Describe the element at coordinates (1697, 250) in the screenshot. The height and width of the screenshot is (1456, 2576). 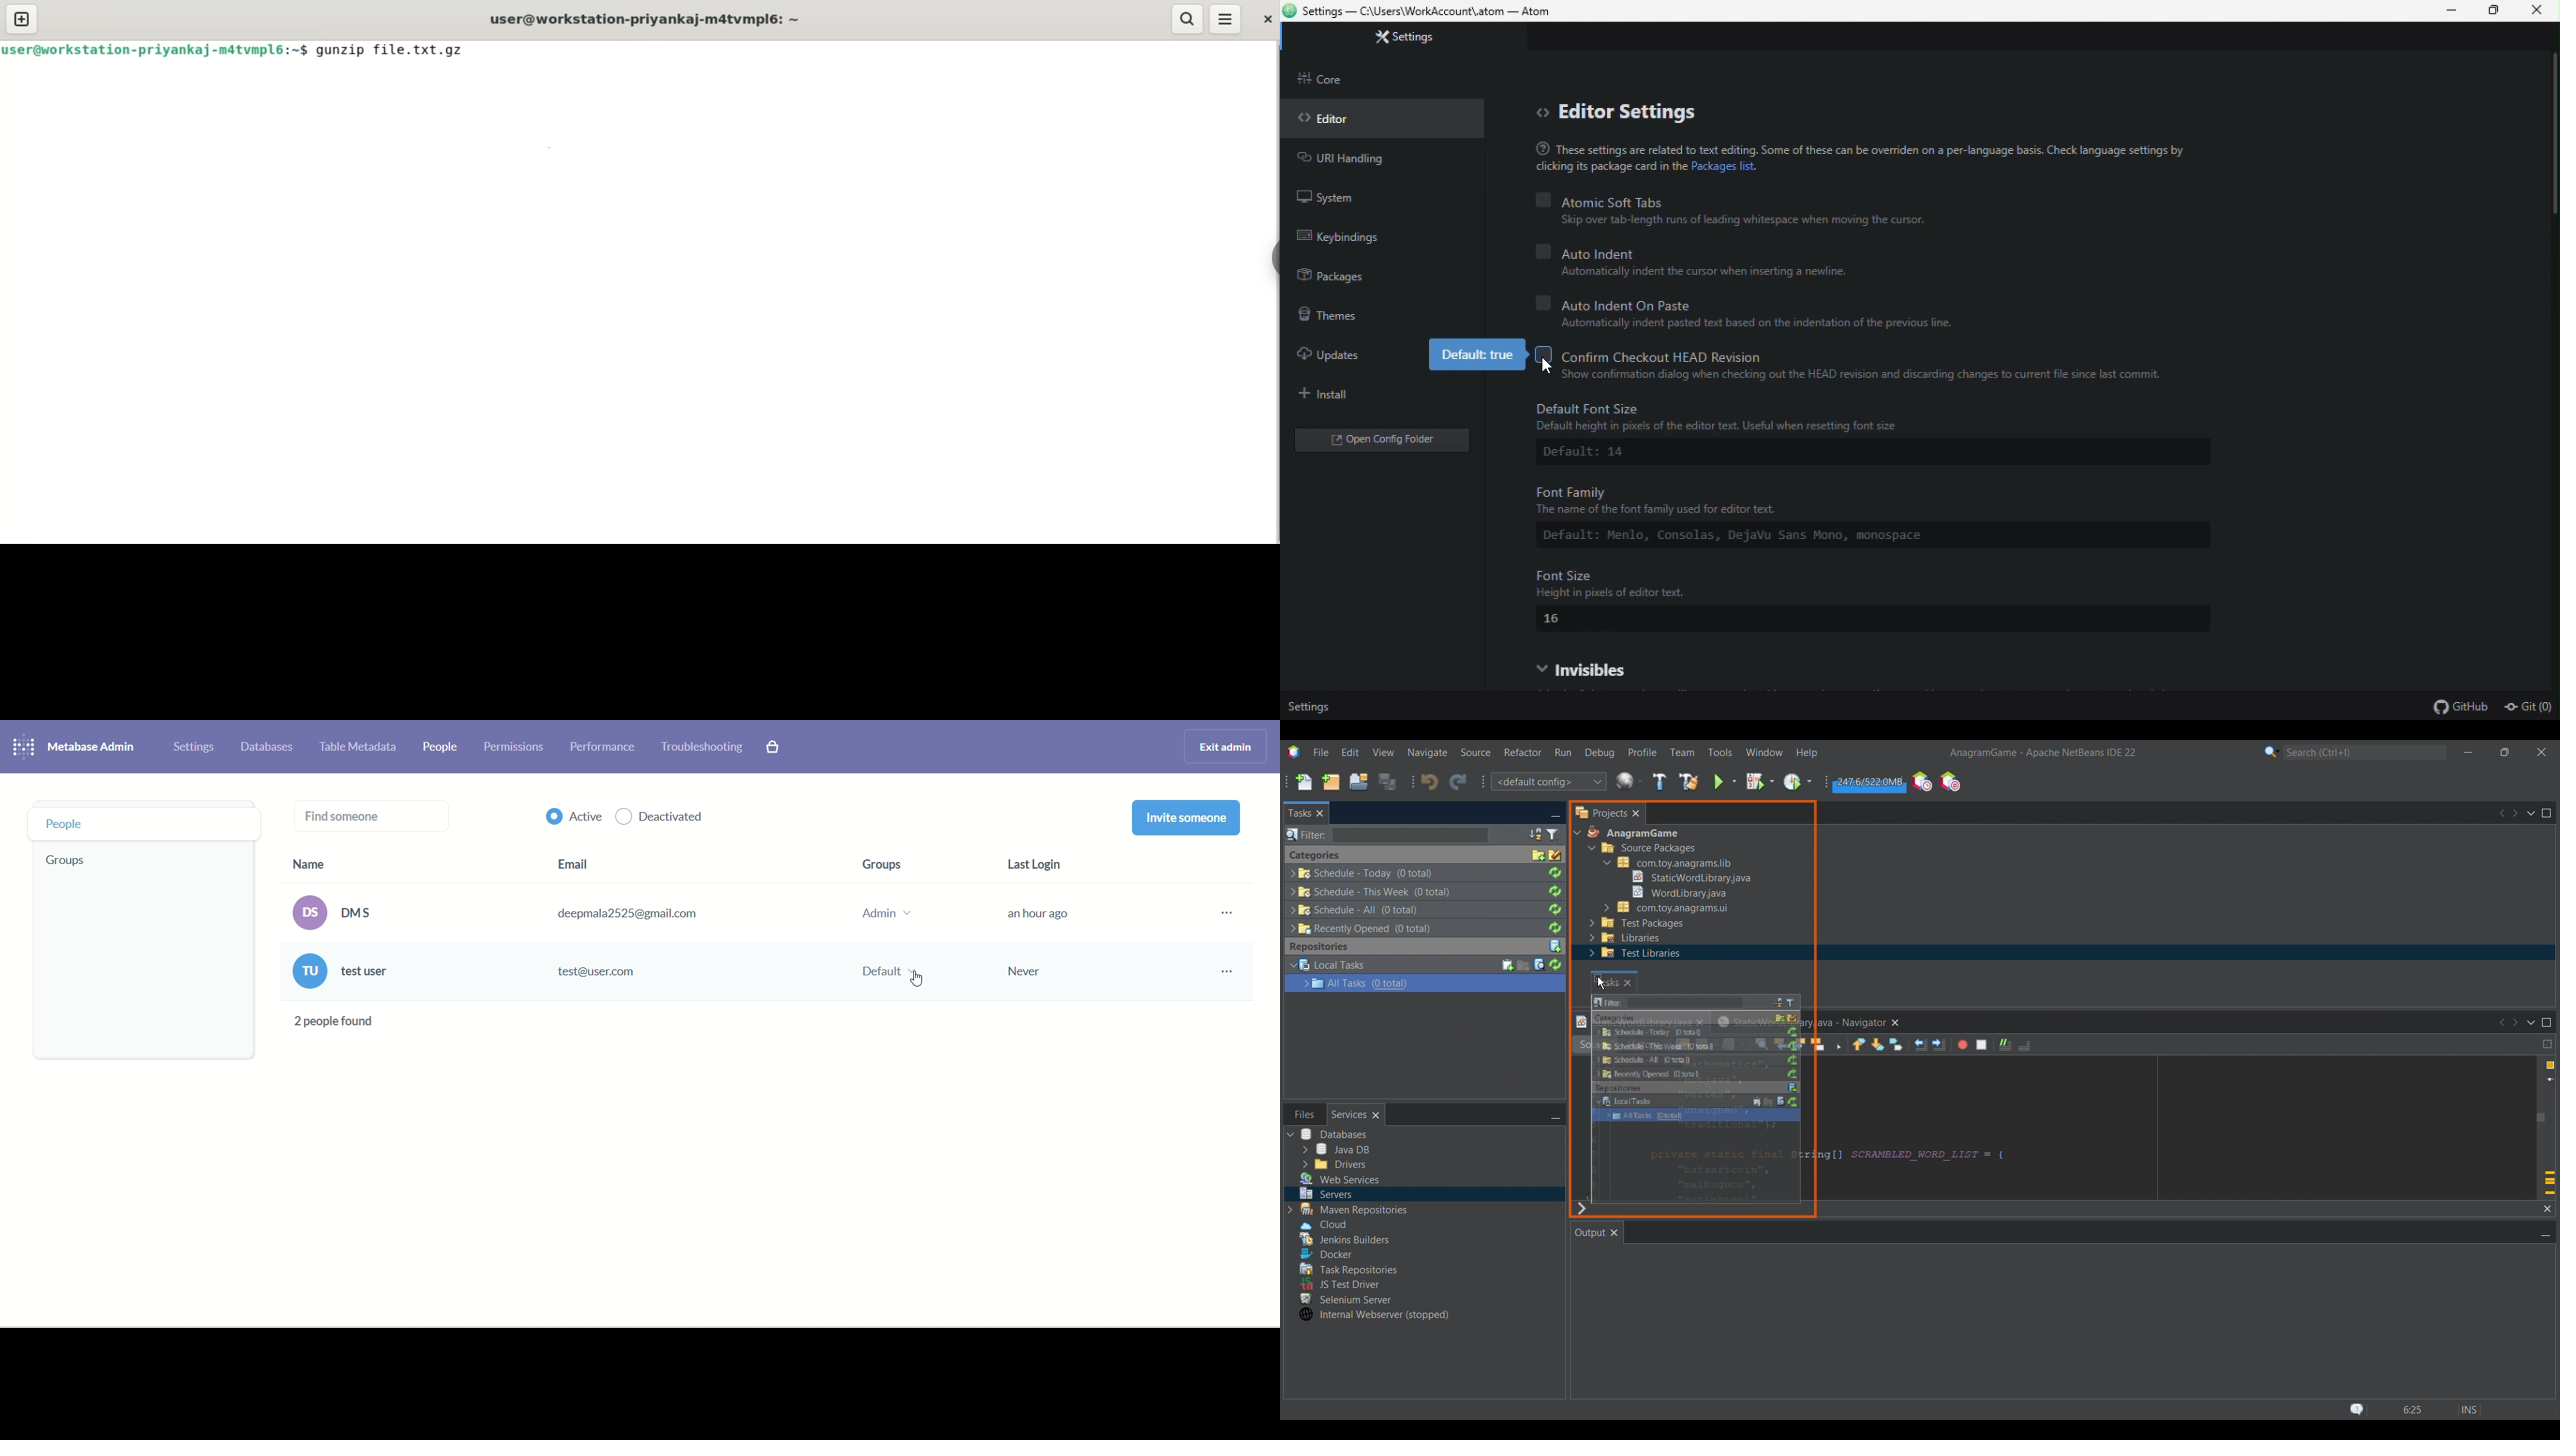
I see `Auto indent` at that location.